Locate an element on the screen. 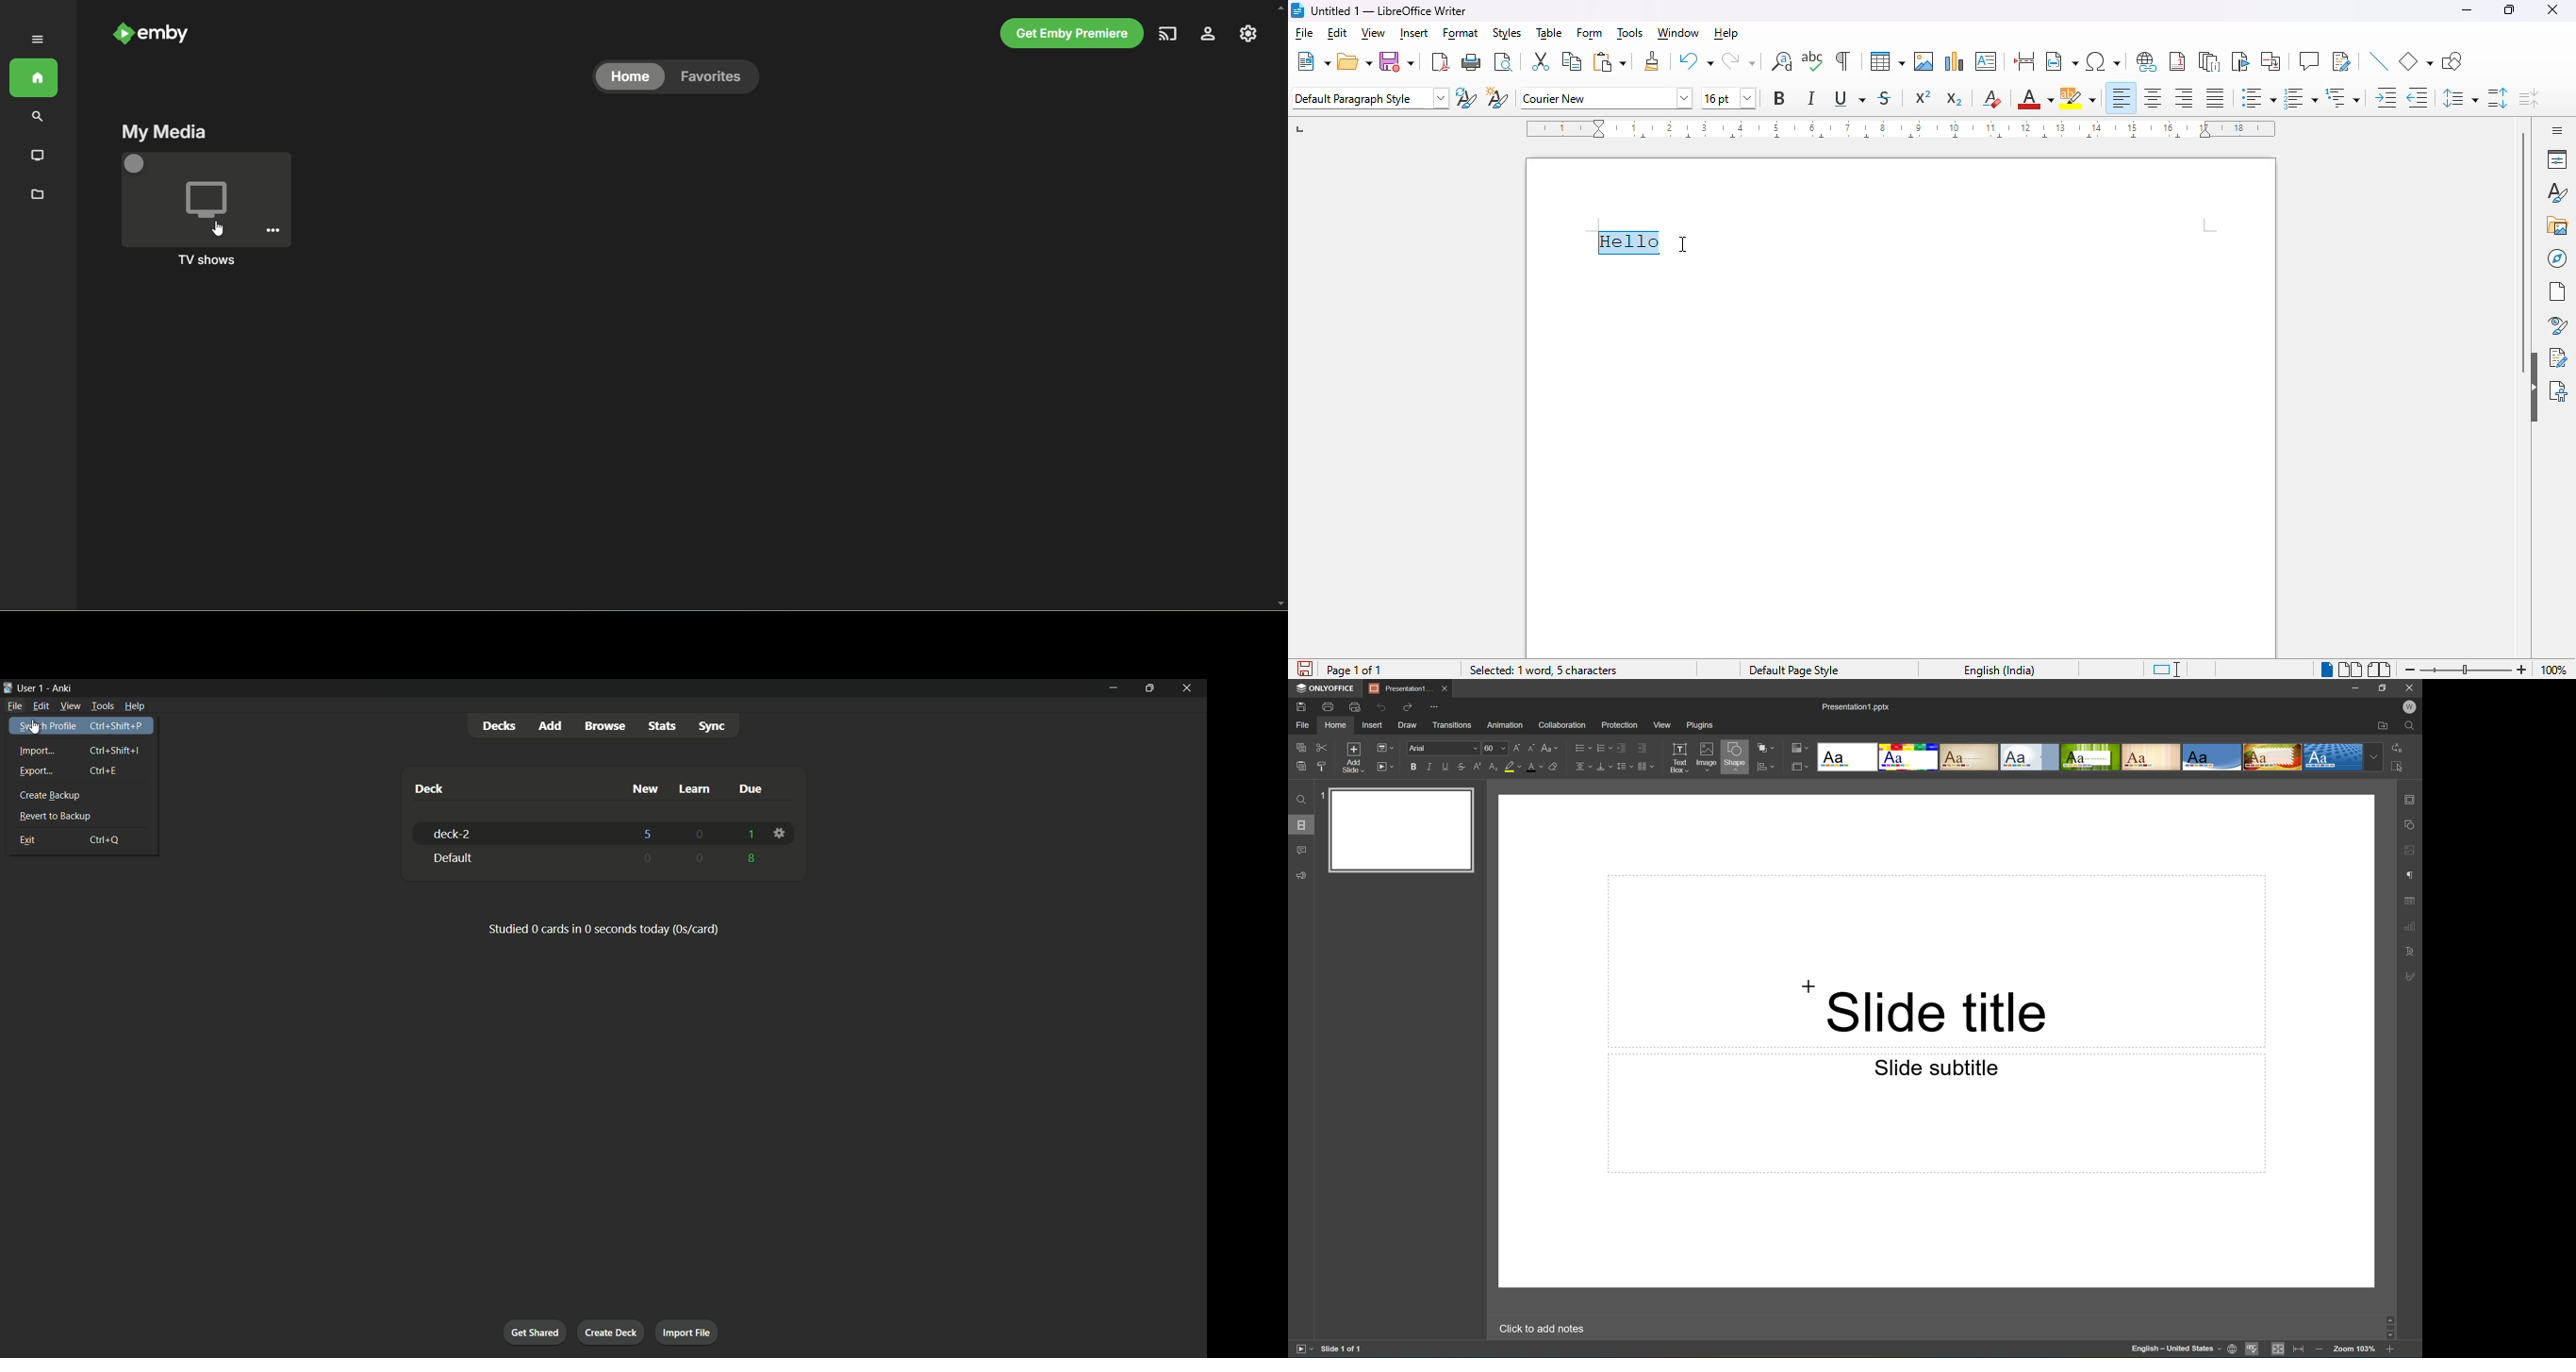 The width and height of the screenshot is (2576, 1372). decrease paragraph spacing is located at coordinates (2530, 99).